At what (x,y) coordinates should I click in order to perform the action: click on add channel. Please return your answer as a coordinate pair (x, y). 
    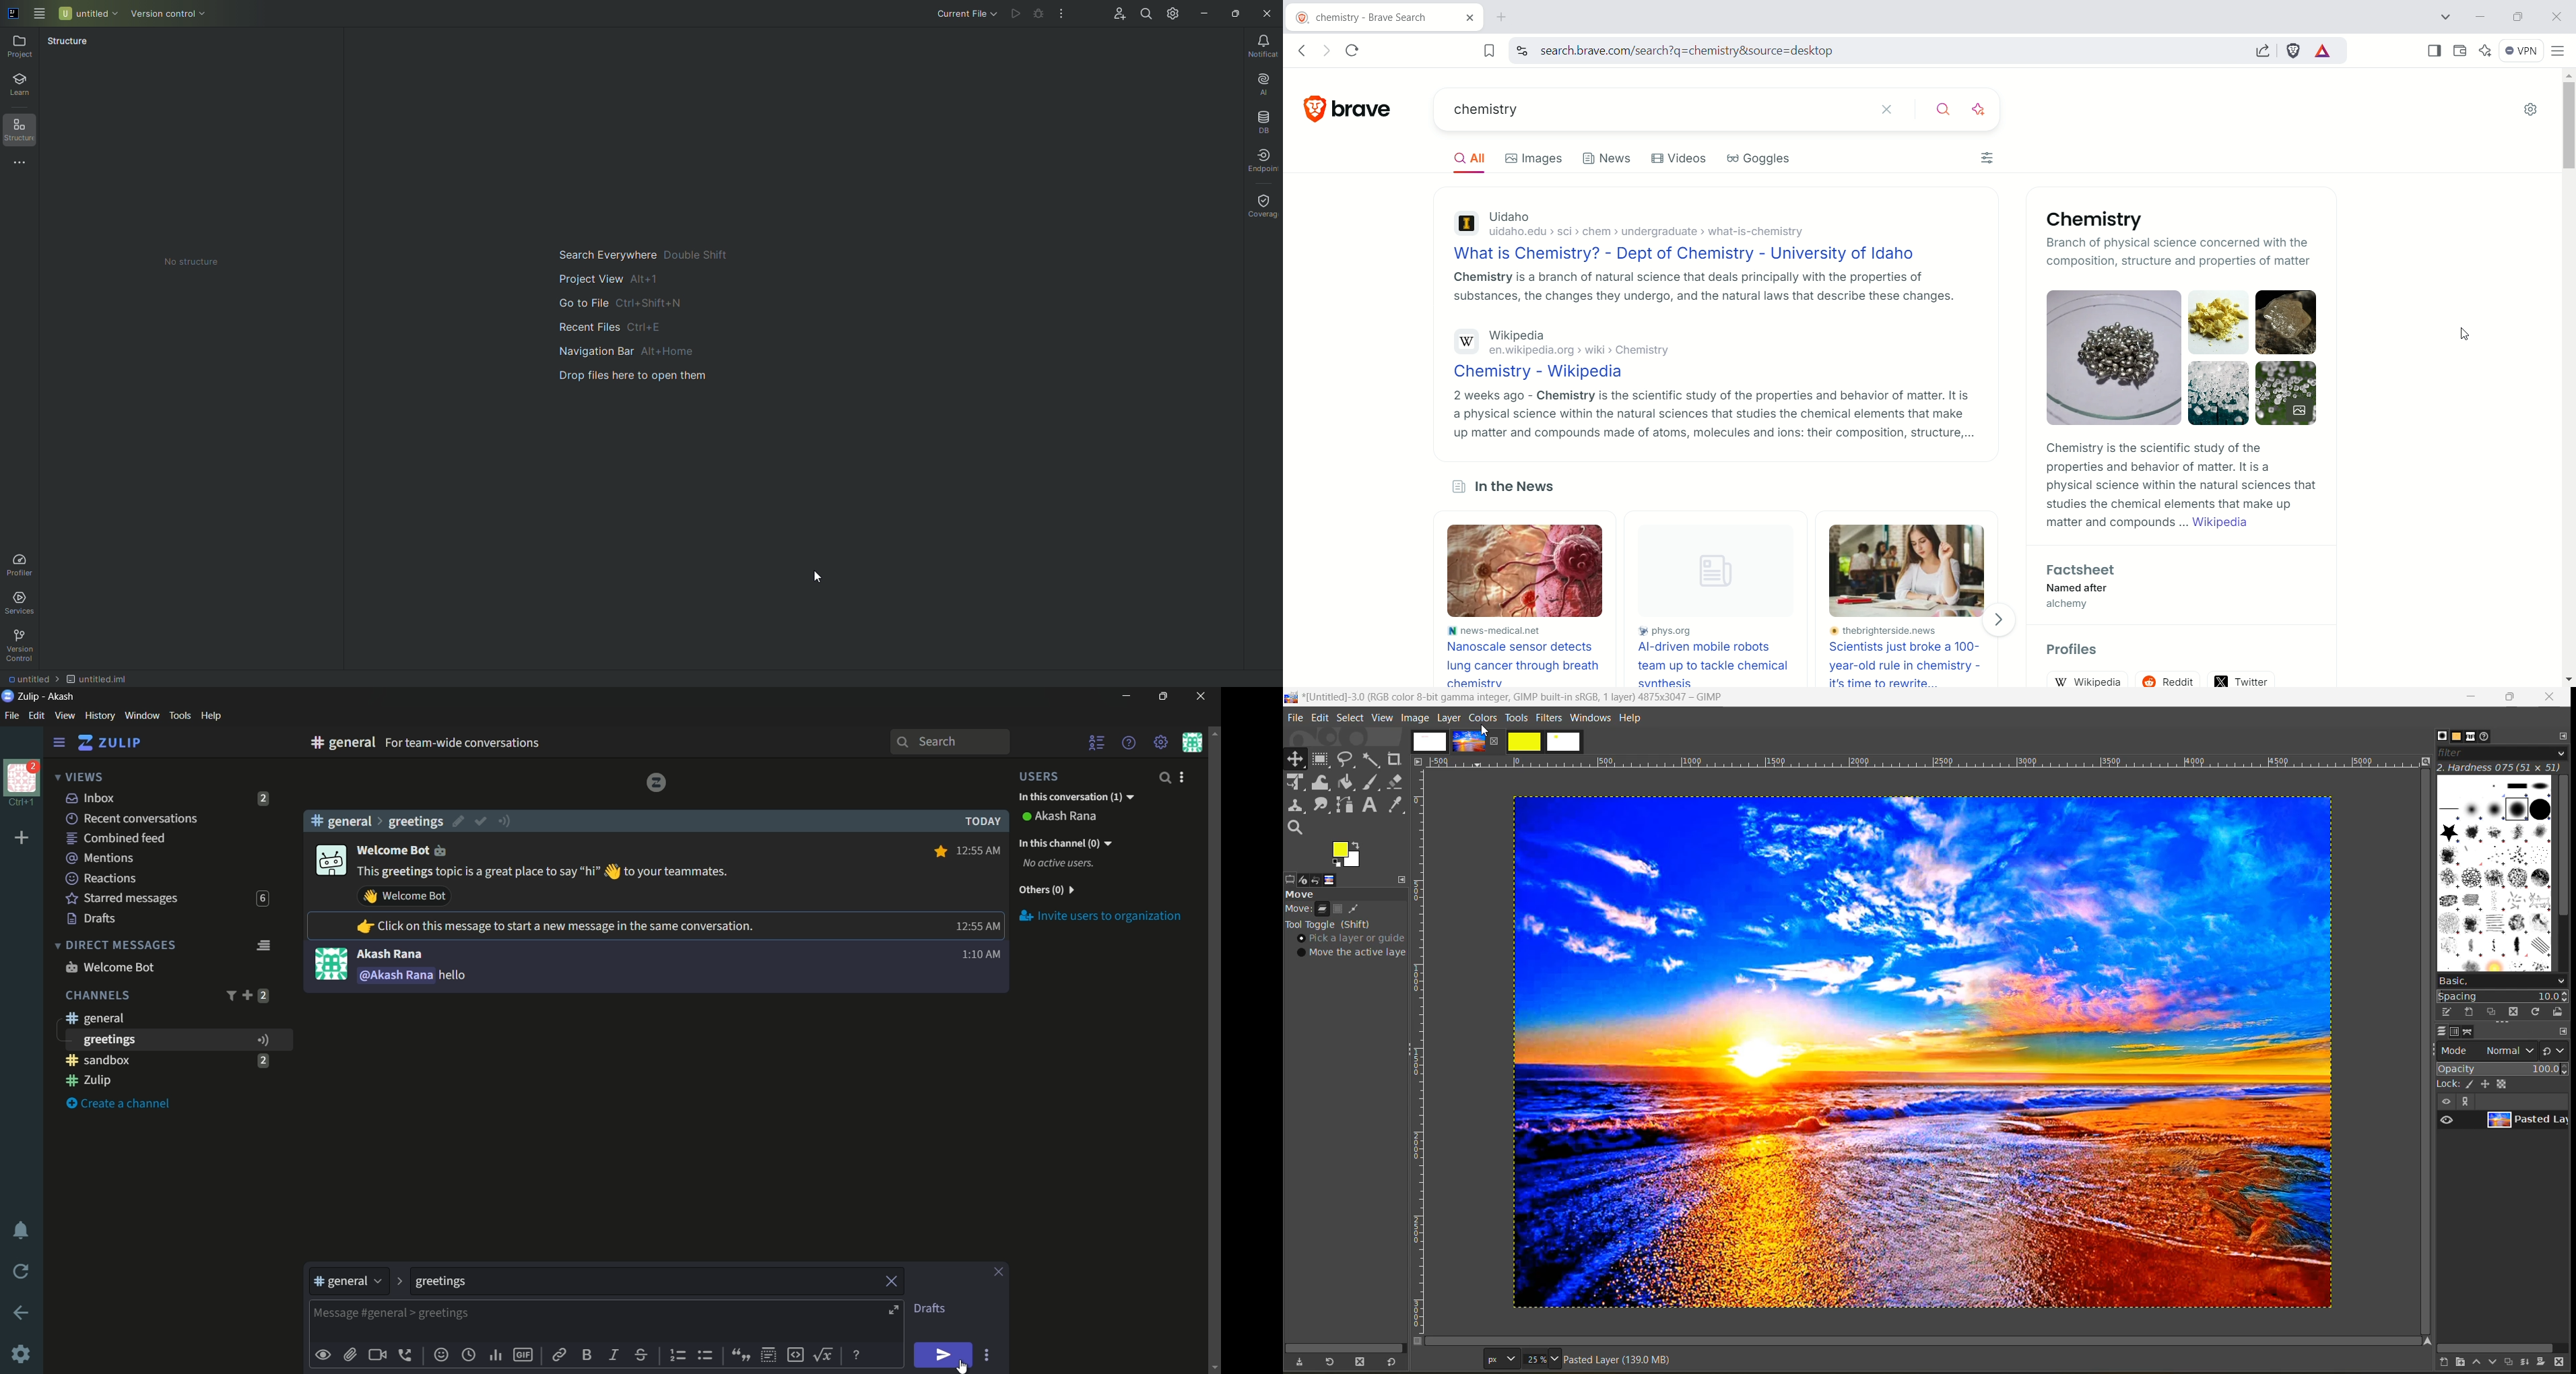
    Looking at the image, I should click on (247, 995).